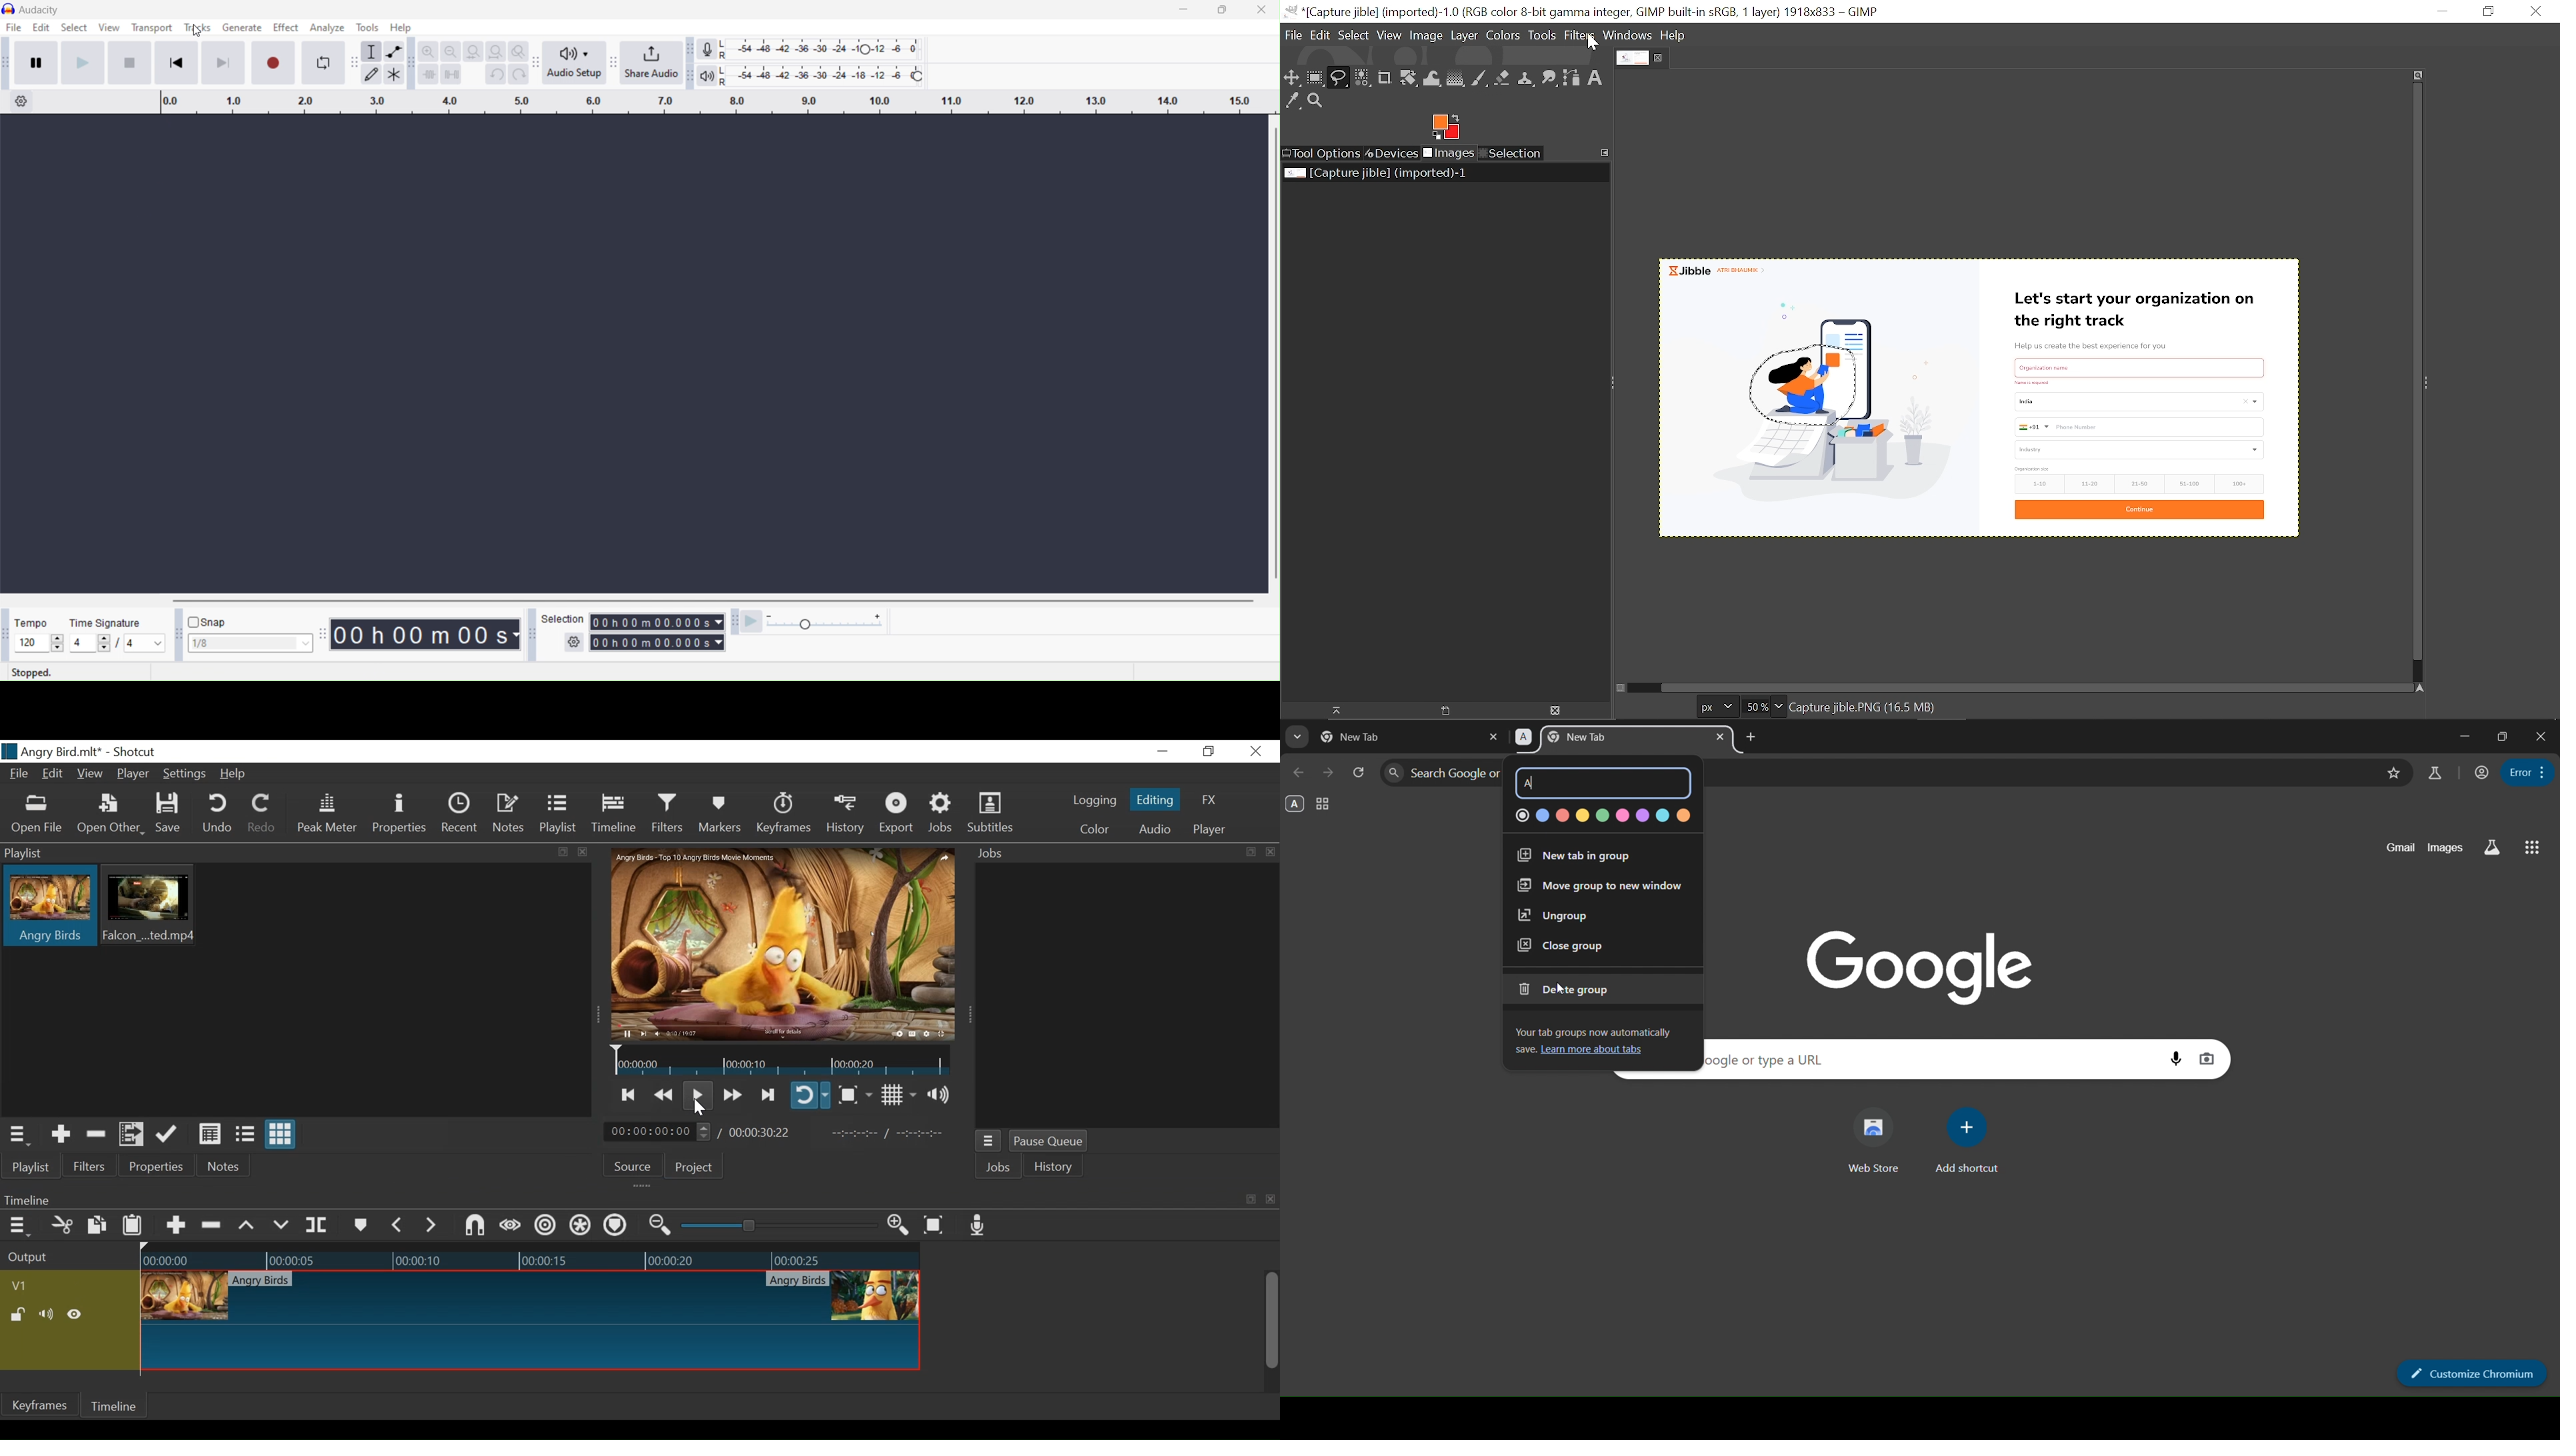 This screenshot has height=1456, width=2576. What do you see at coordinates (998, 1167) in the screenshot?
I see `Jobs` at bounding box center [998, 1167].